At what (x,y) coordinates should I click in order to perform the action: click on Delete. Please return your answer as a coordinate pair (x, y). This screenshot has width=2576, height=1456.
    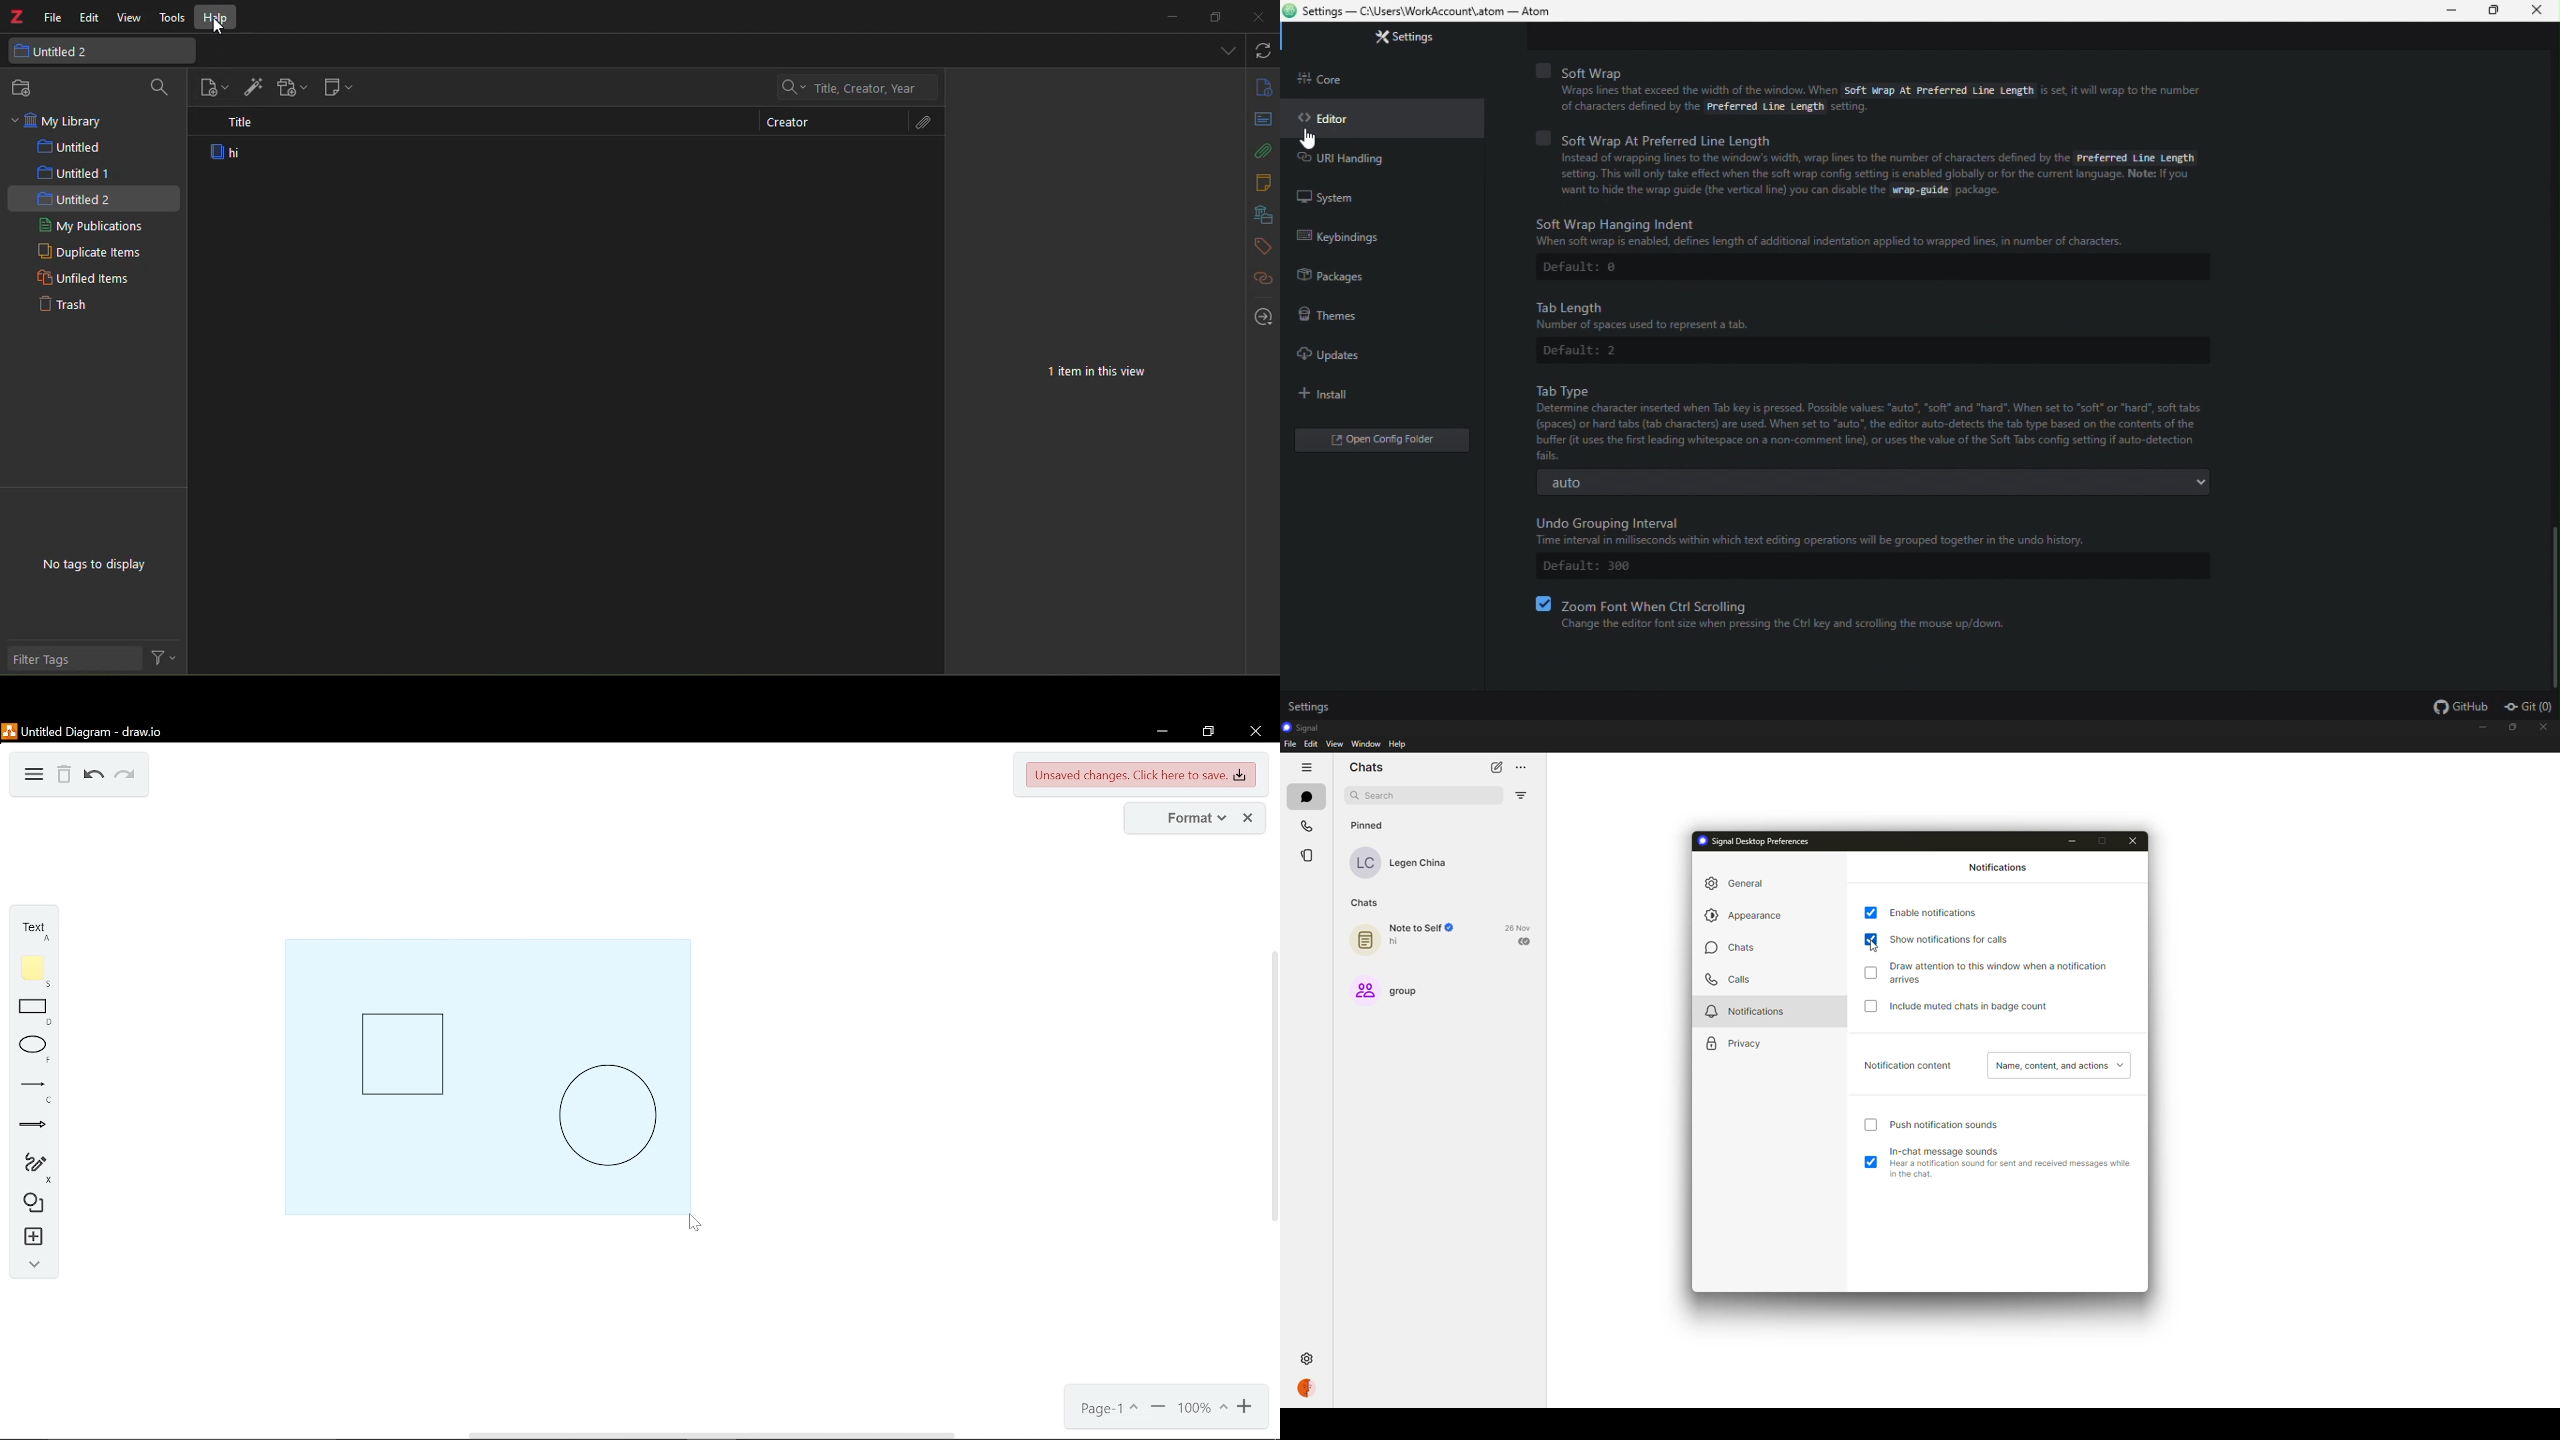
    Looking at the image, I should click on (64, 776).